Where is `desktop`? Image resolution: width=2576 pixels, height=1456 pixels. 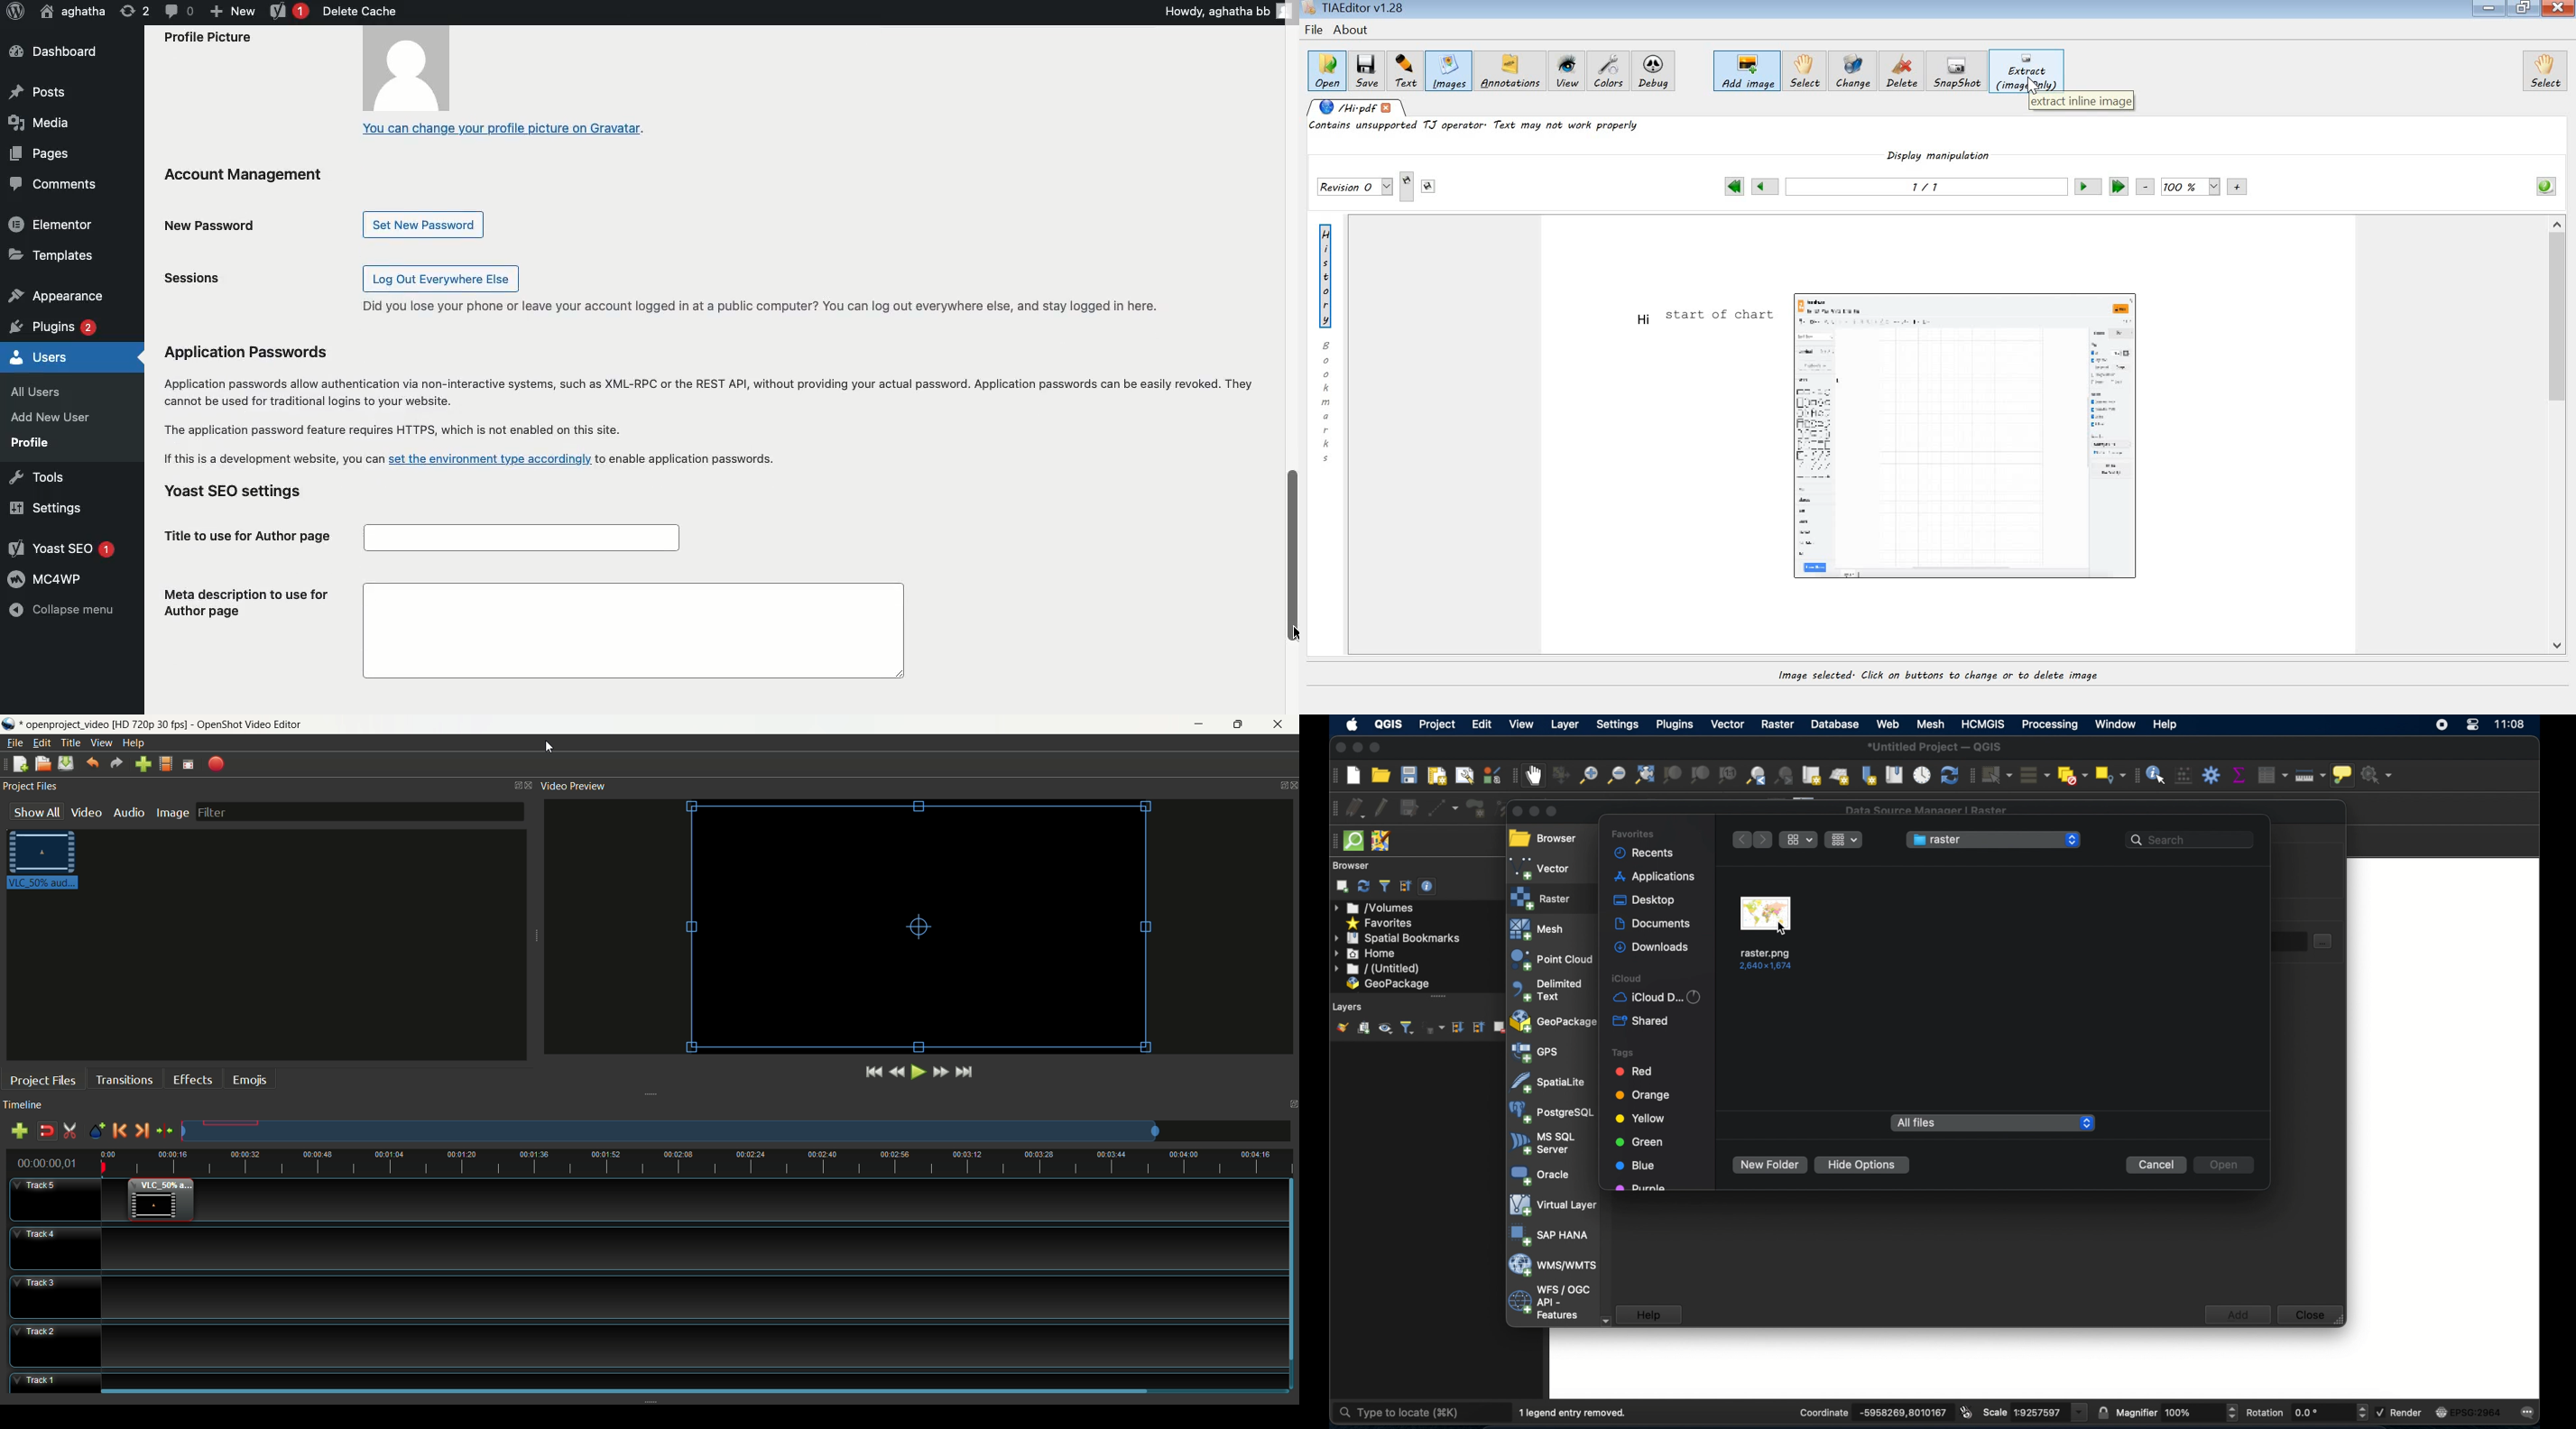
desktop is located at coordinates (1645, 900).